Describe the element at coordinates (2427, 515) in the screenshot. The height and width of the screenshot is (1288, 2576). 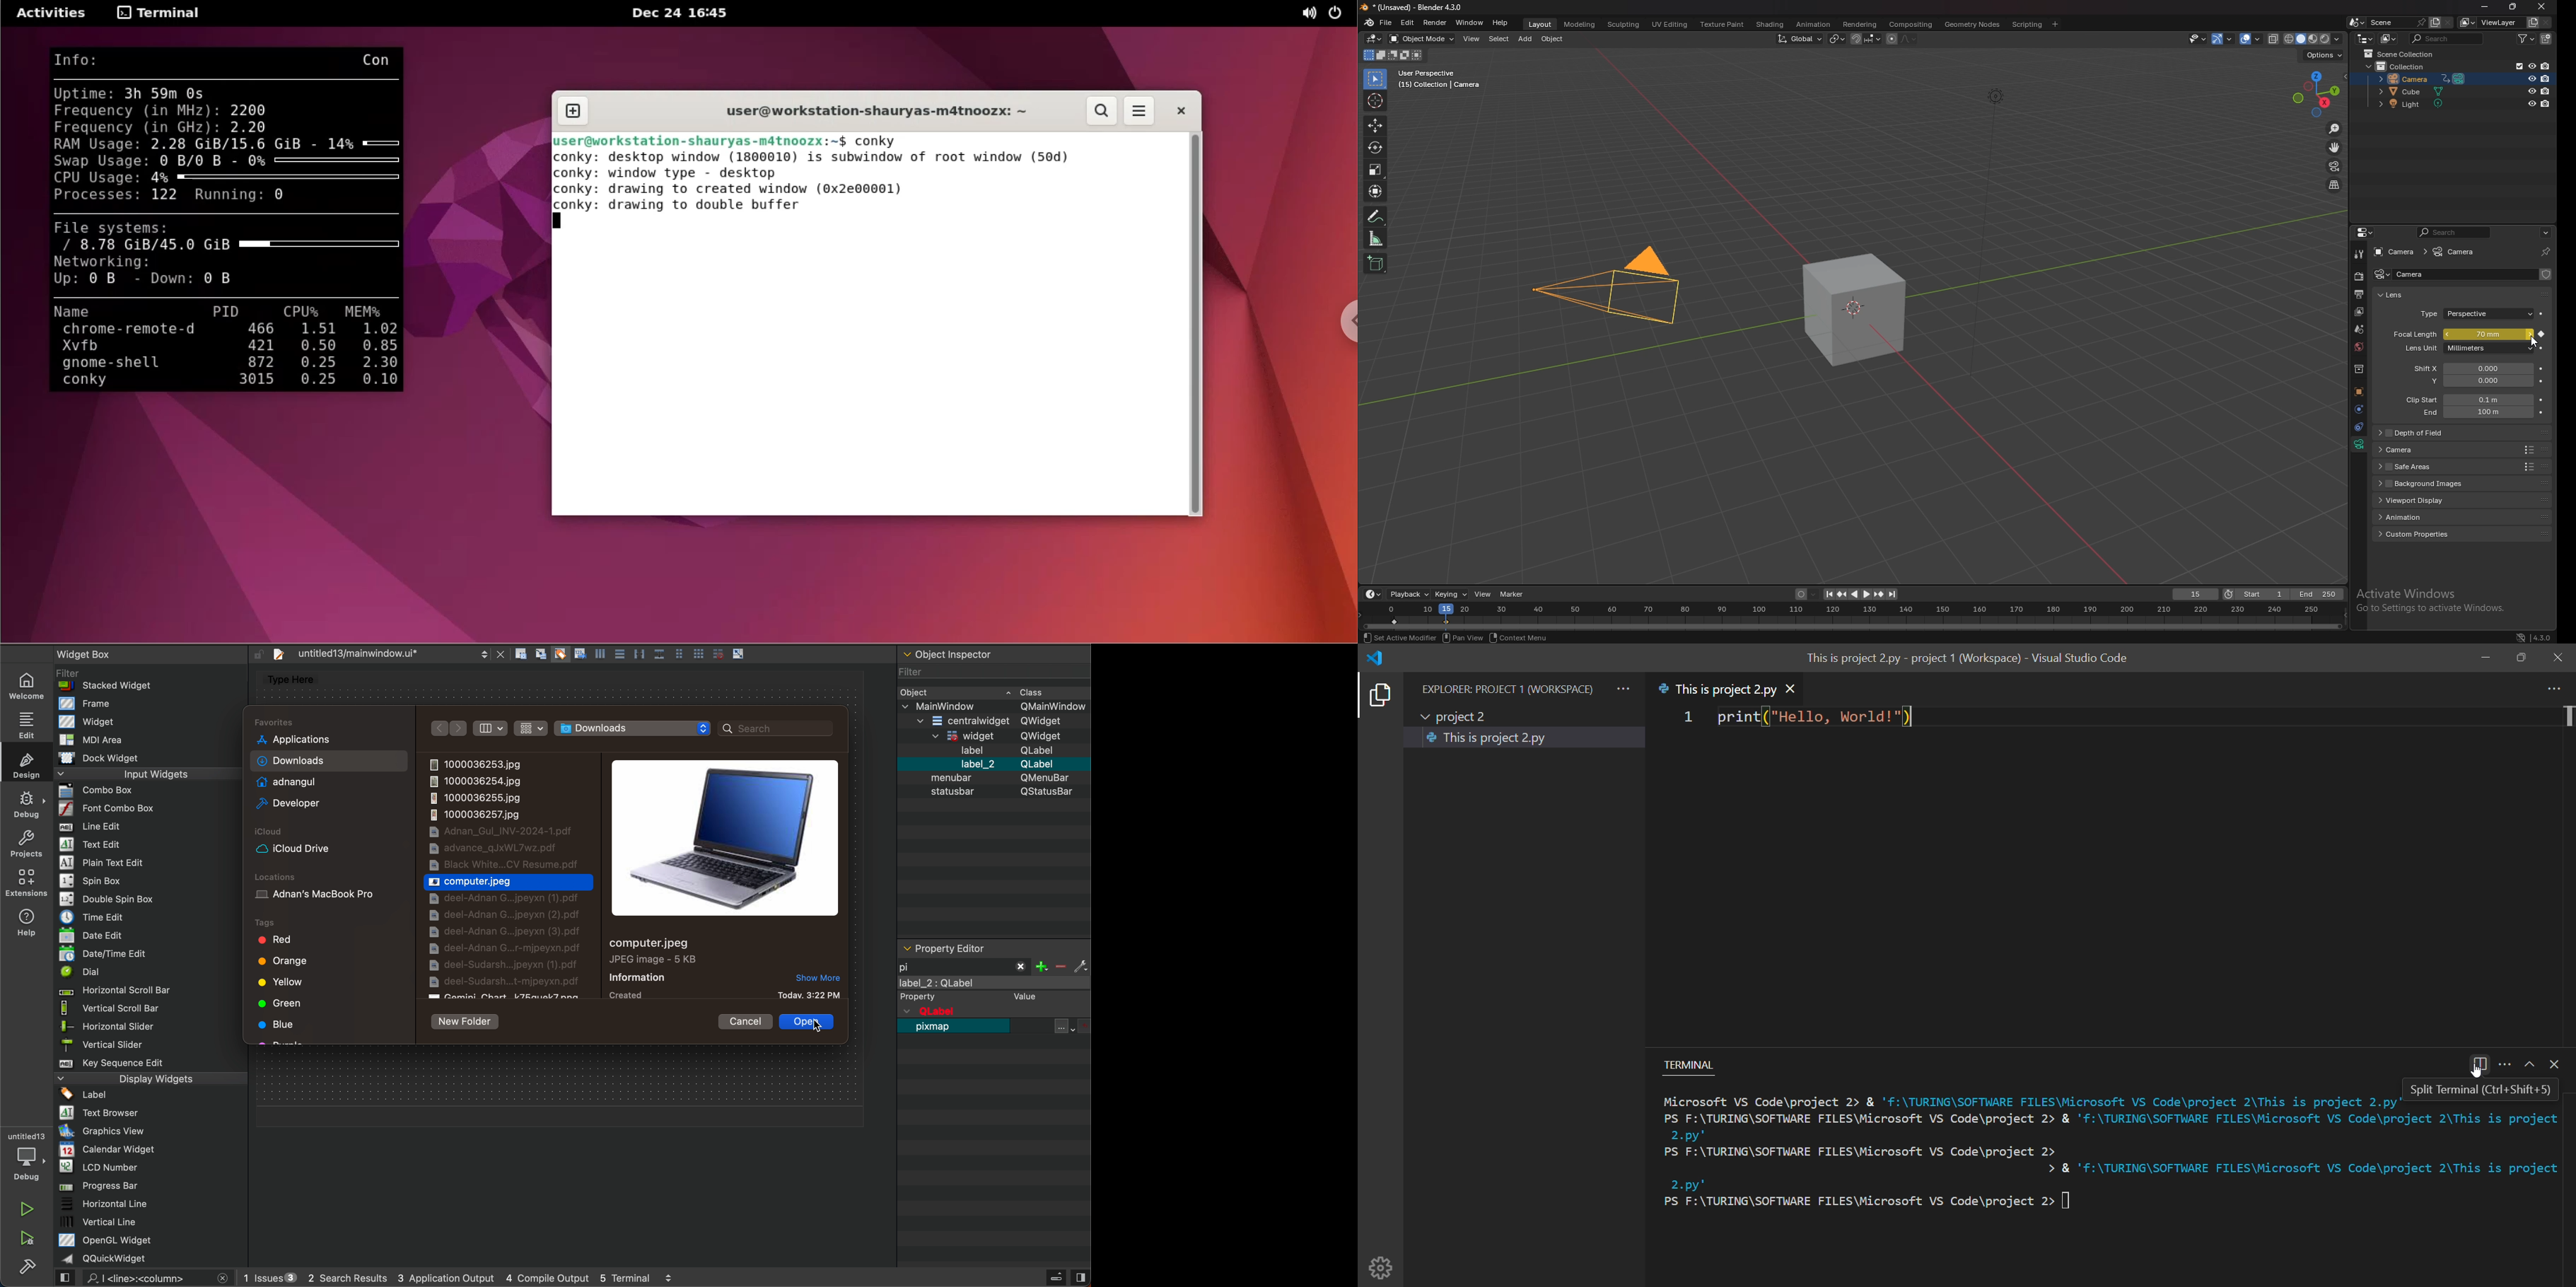
I see `animation` at that location.